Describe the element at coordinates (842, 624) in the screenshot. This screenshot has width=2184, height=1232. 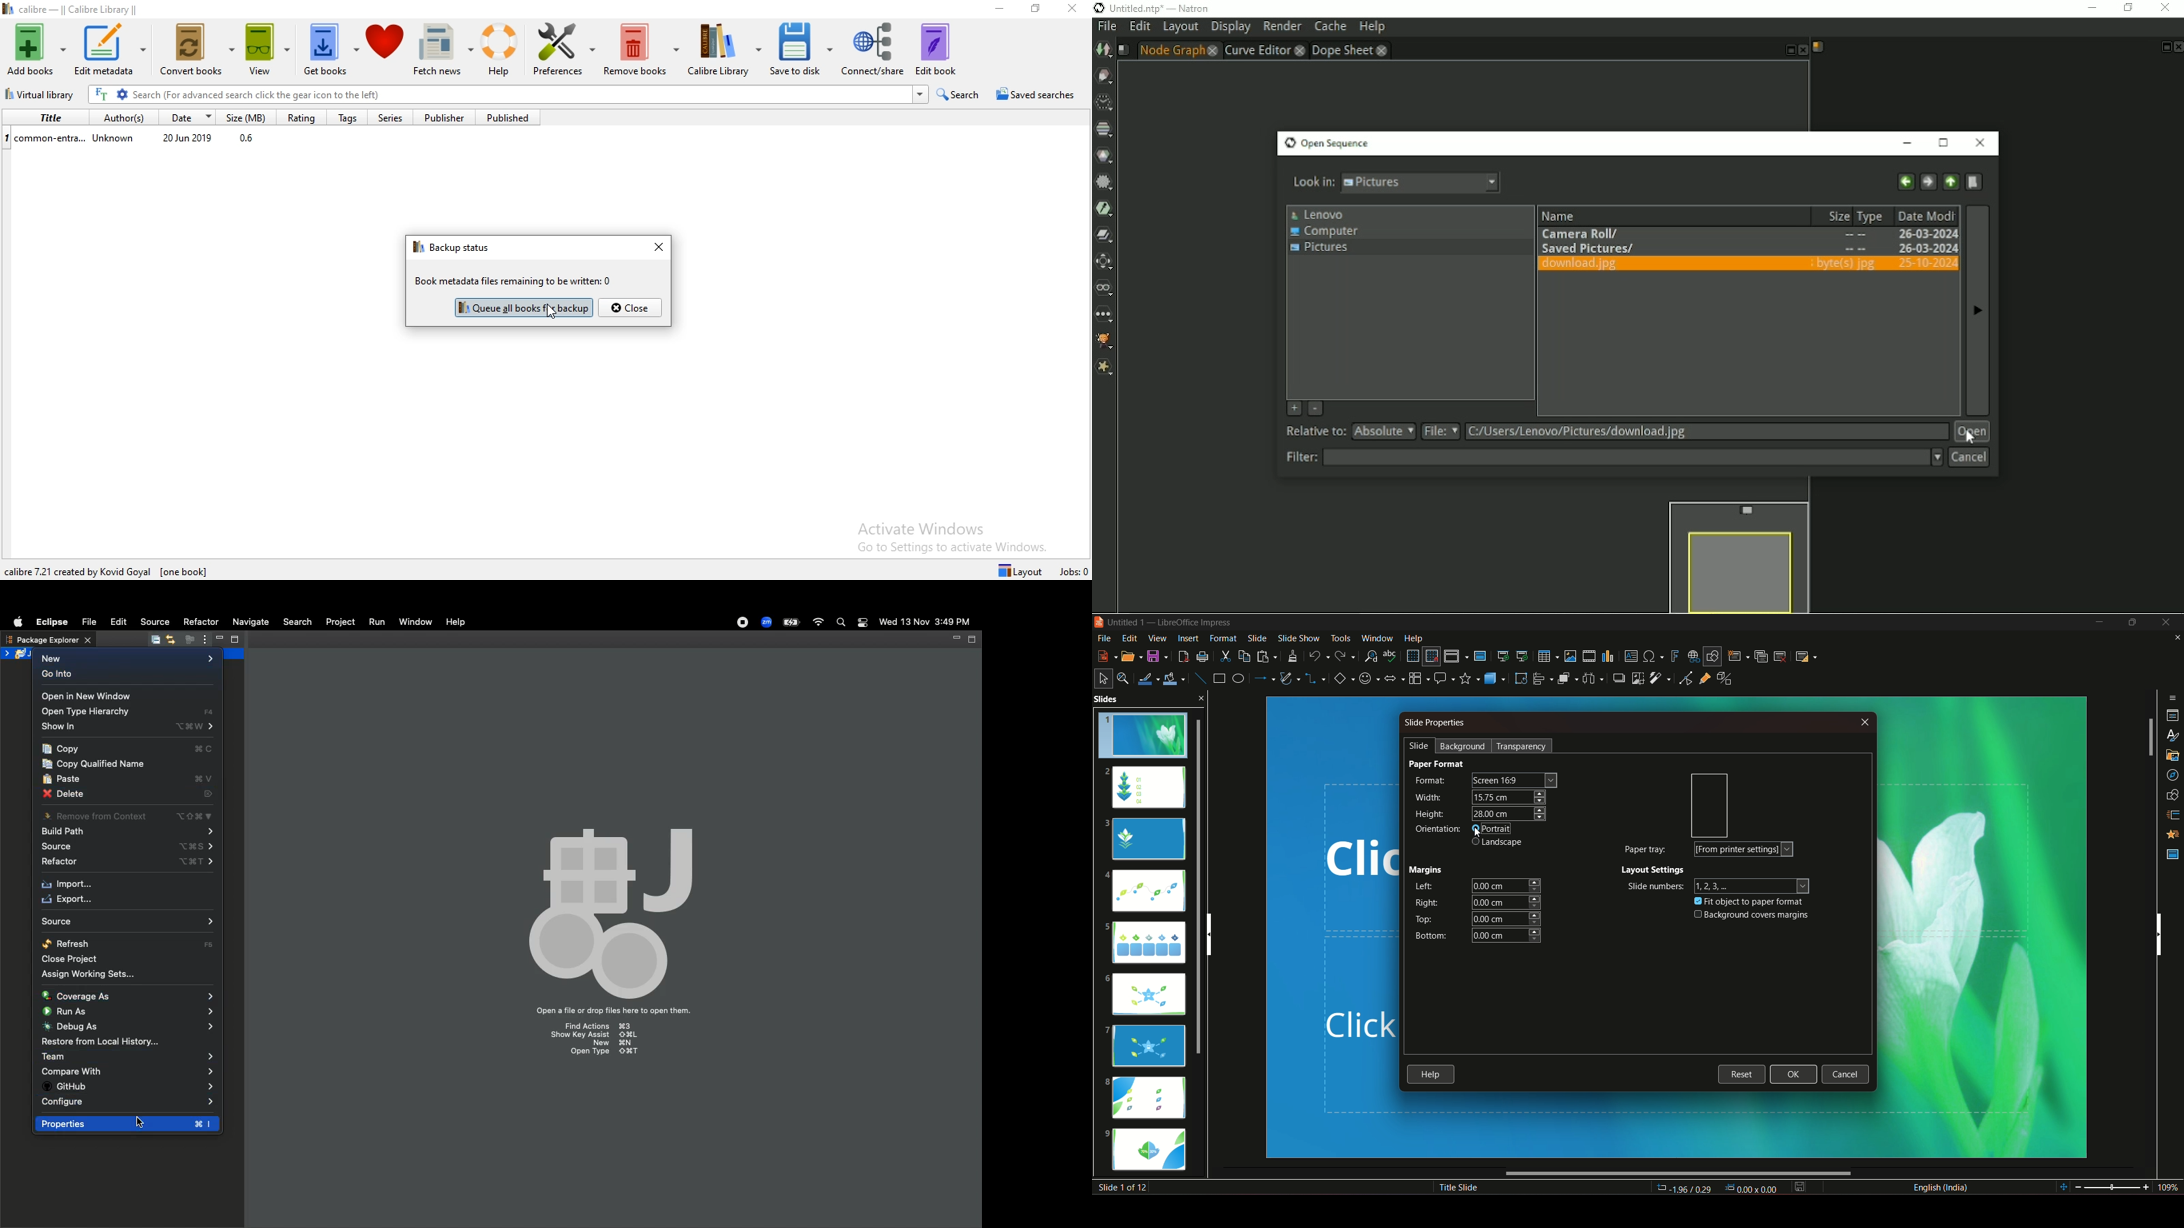
I see `Search` at that location.